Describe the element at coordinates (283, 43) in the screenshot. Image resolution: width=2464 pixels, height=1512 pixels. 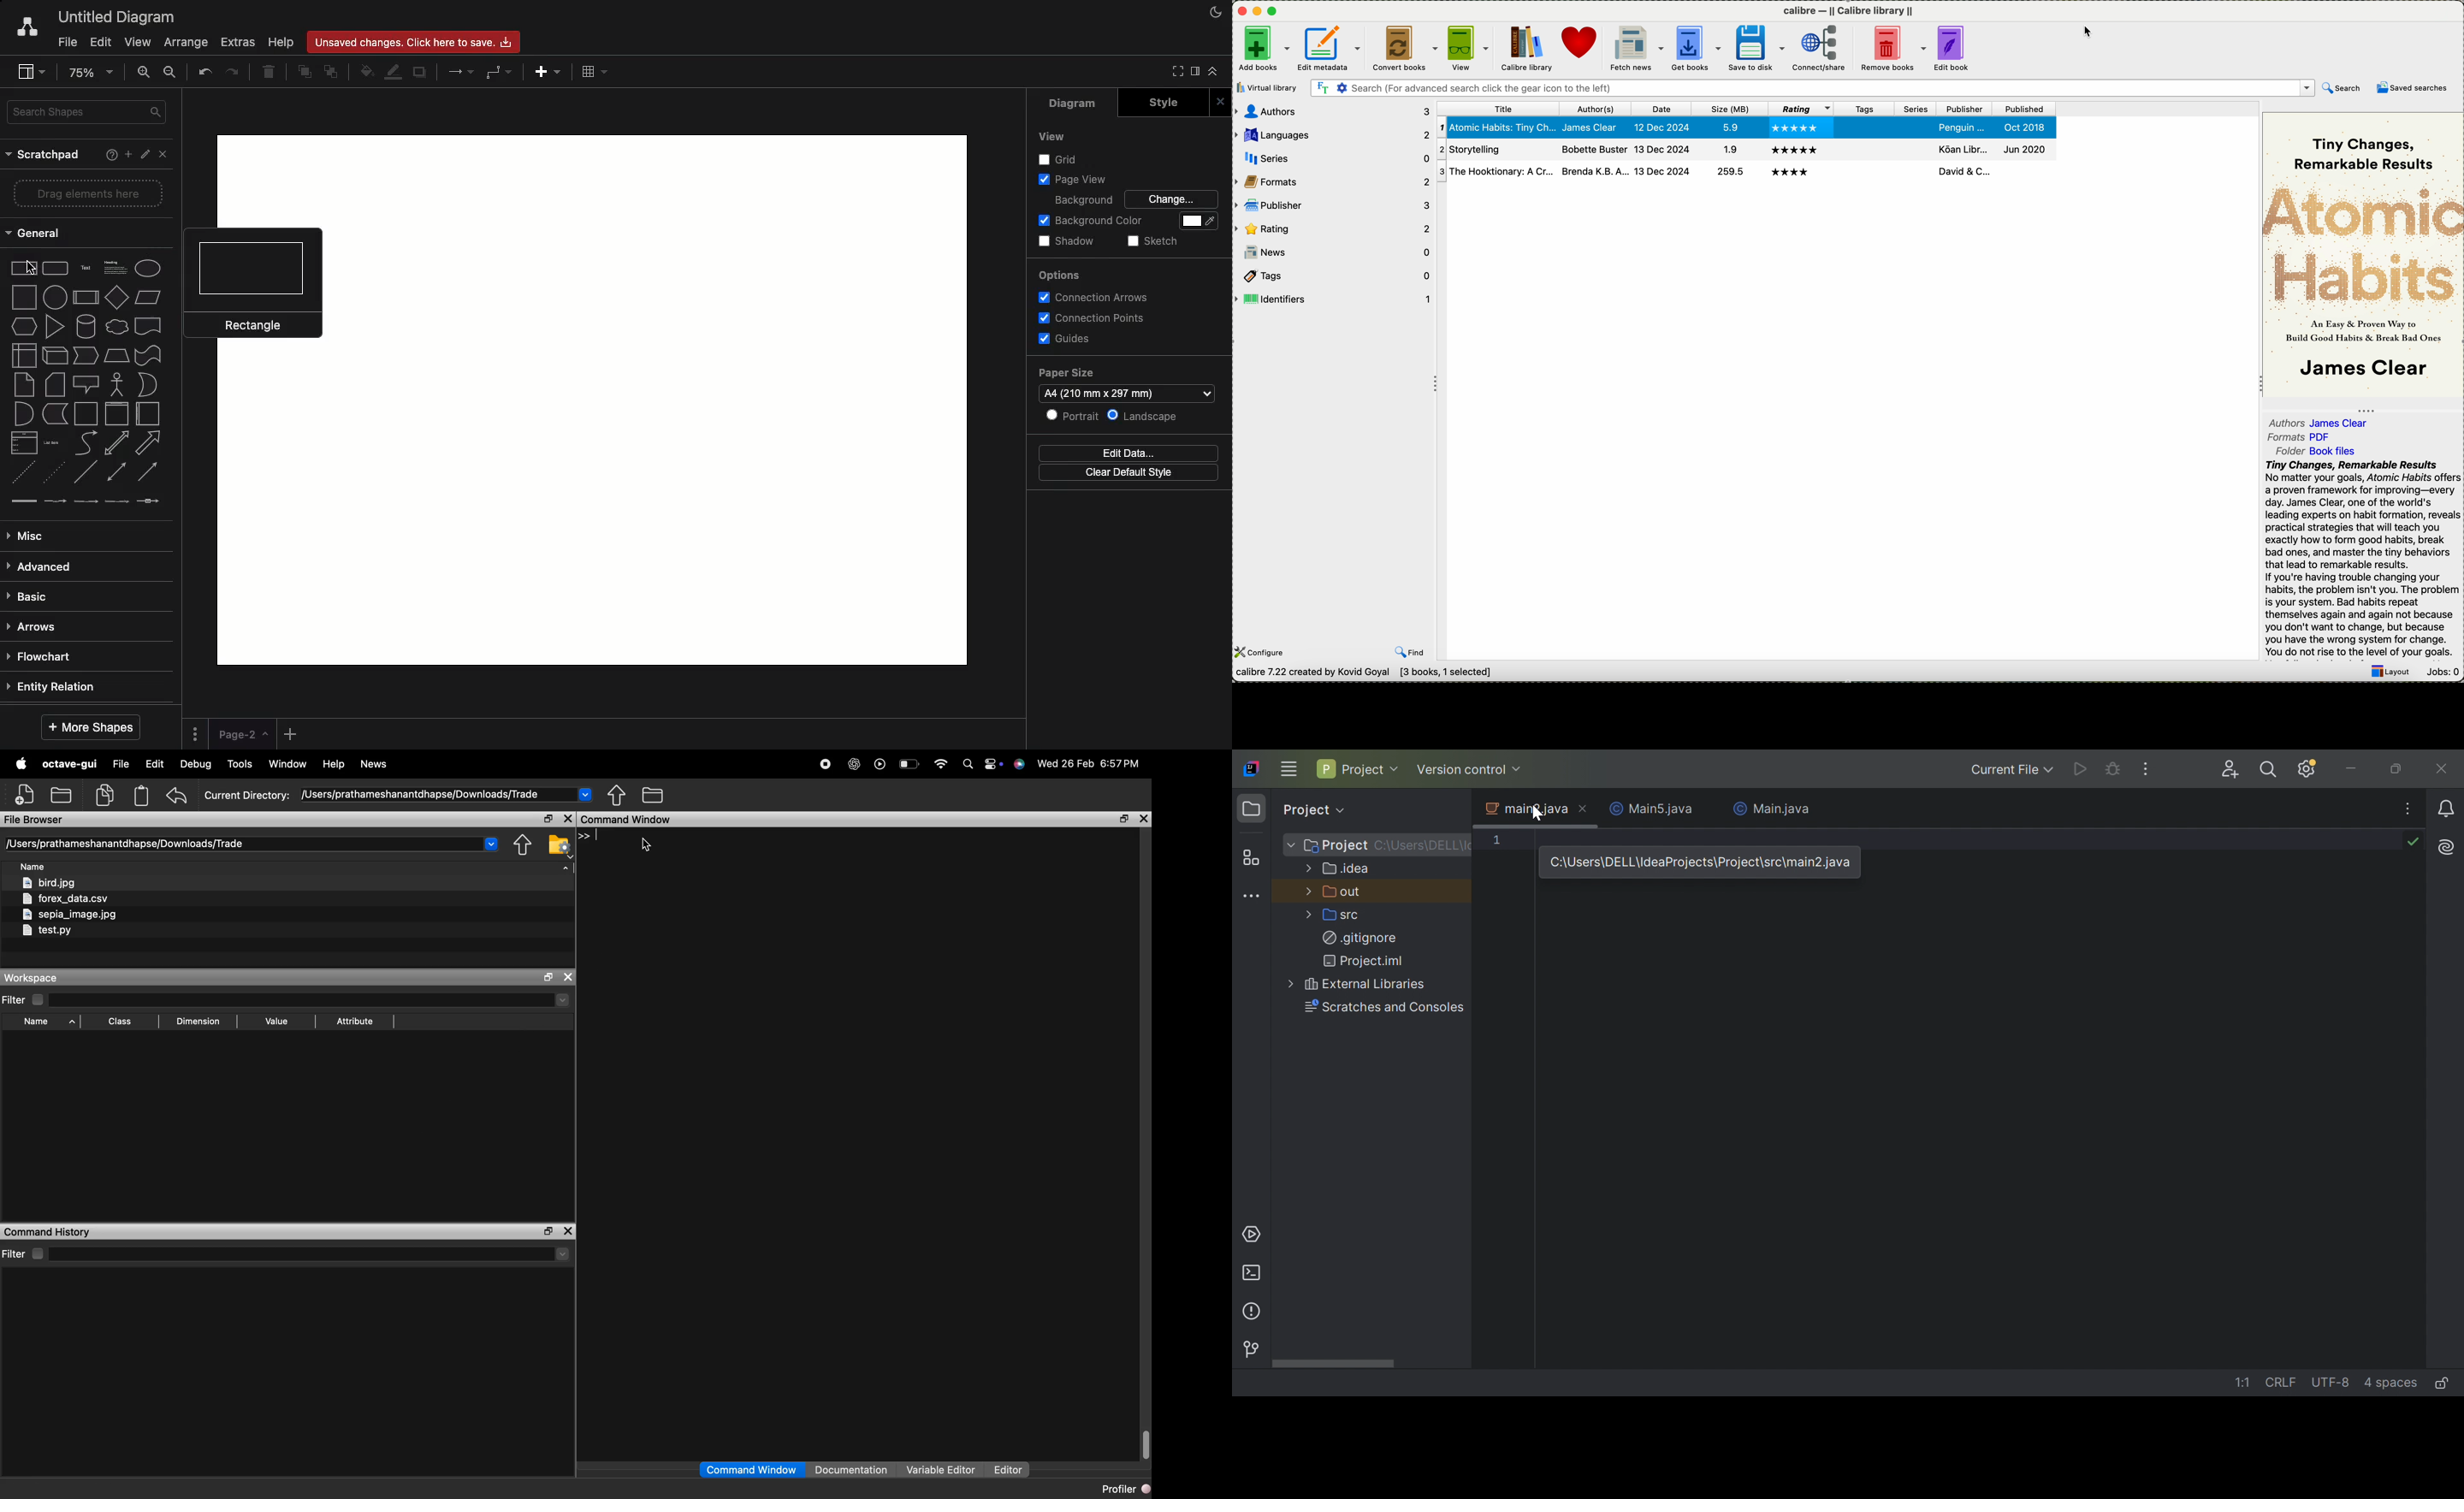
I see `Help` at that location.